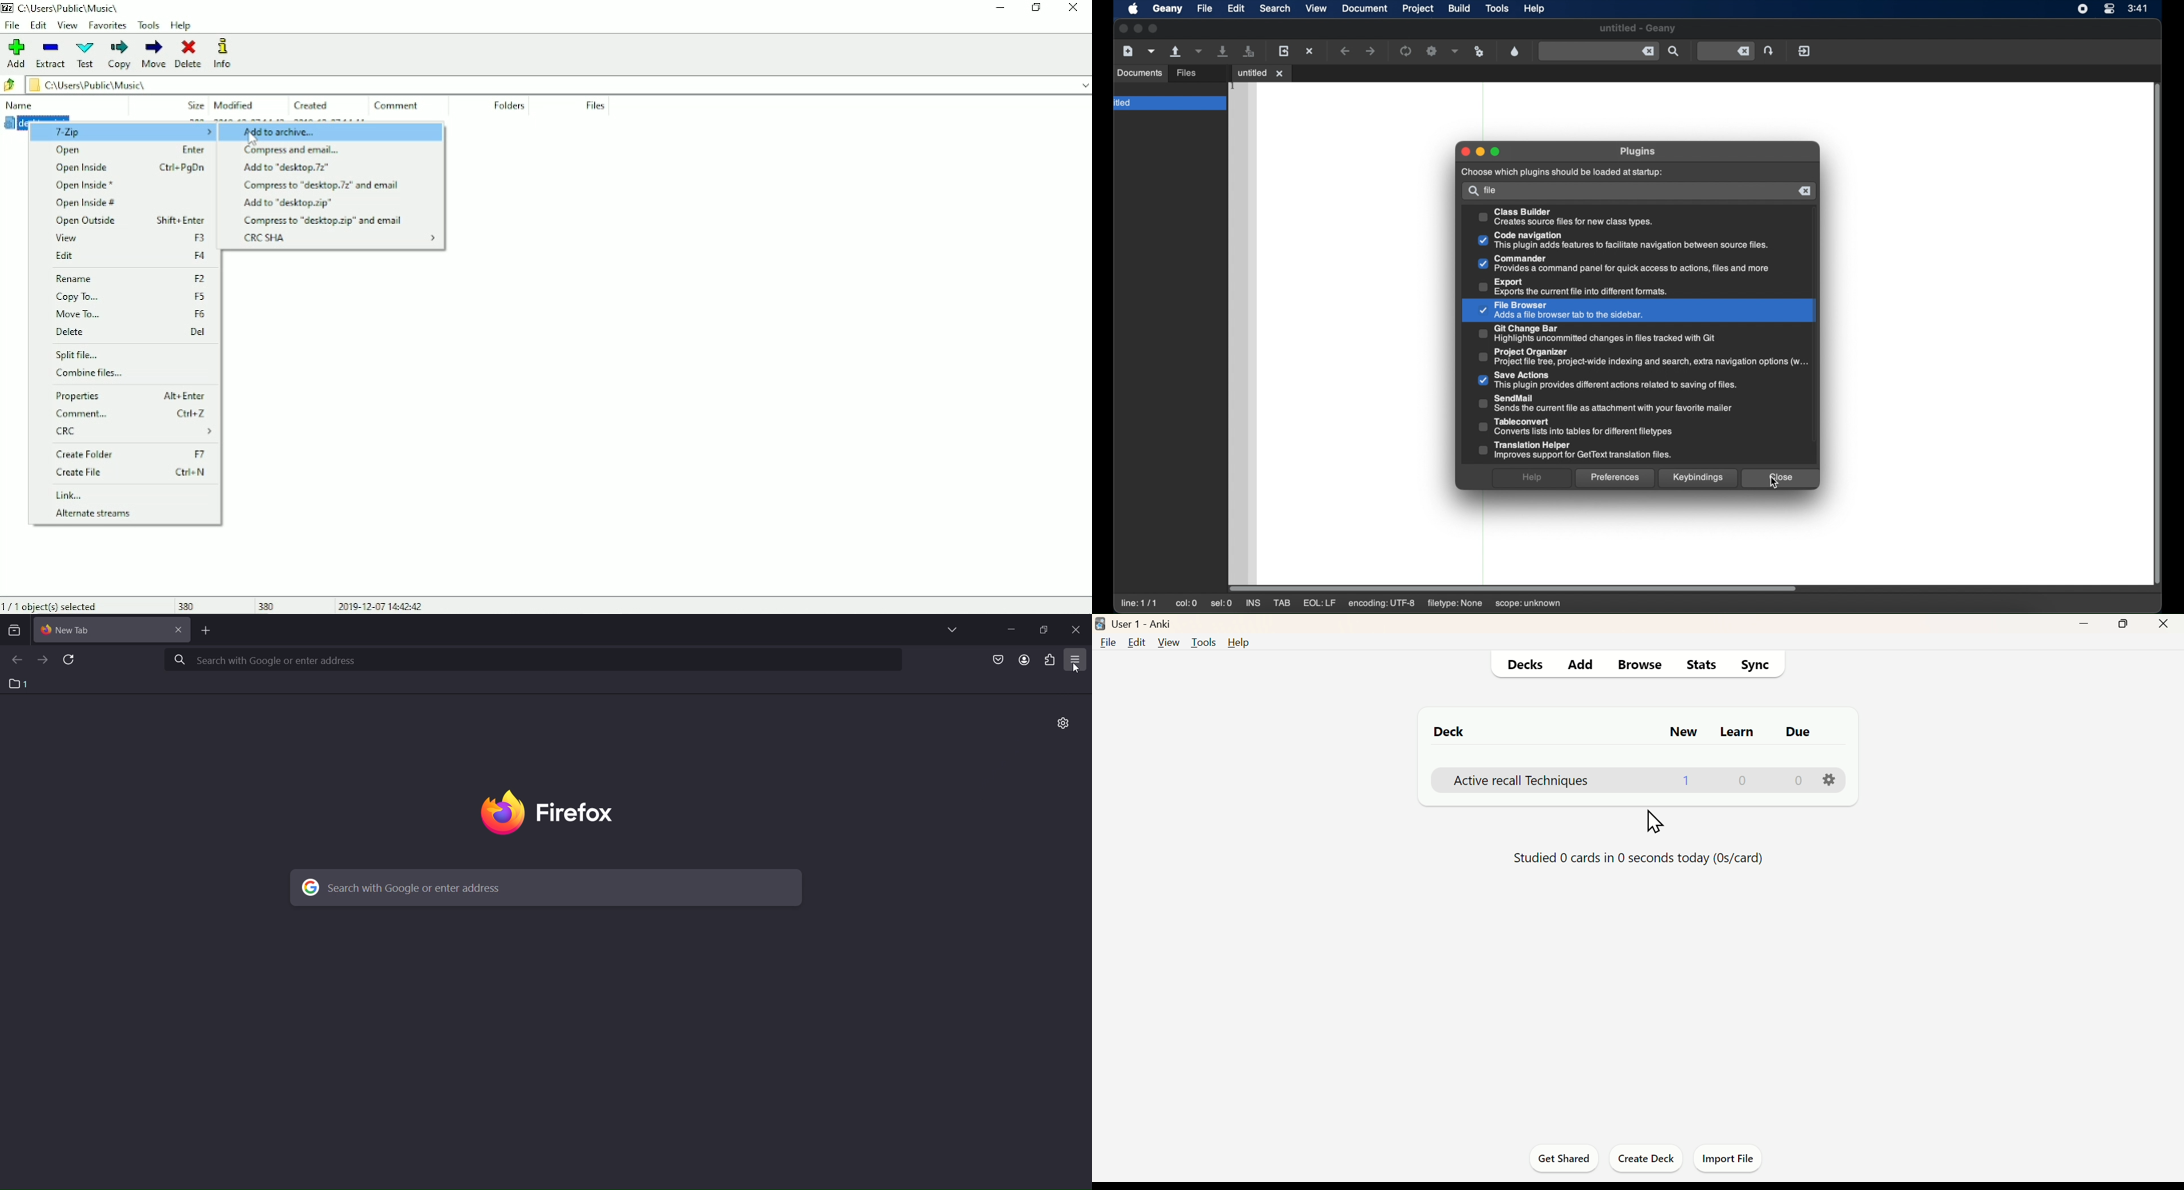 Image resolution: width=2184 pixels, height=1204 pixels. What do you see at coordinates (15, 631) in the screenshot?
I see `search tabs` at bounding box center [15, 631].